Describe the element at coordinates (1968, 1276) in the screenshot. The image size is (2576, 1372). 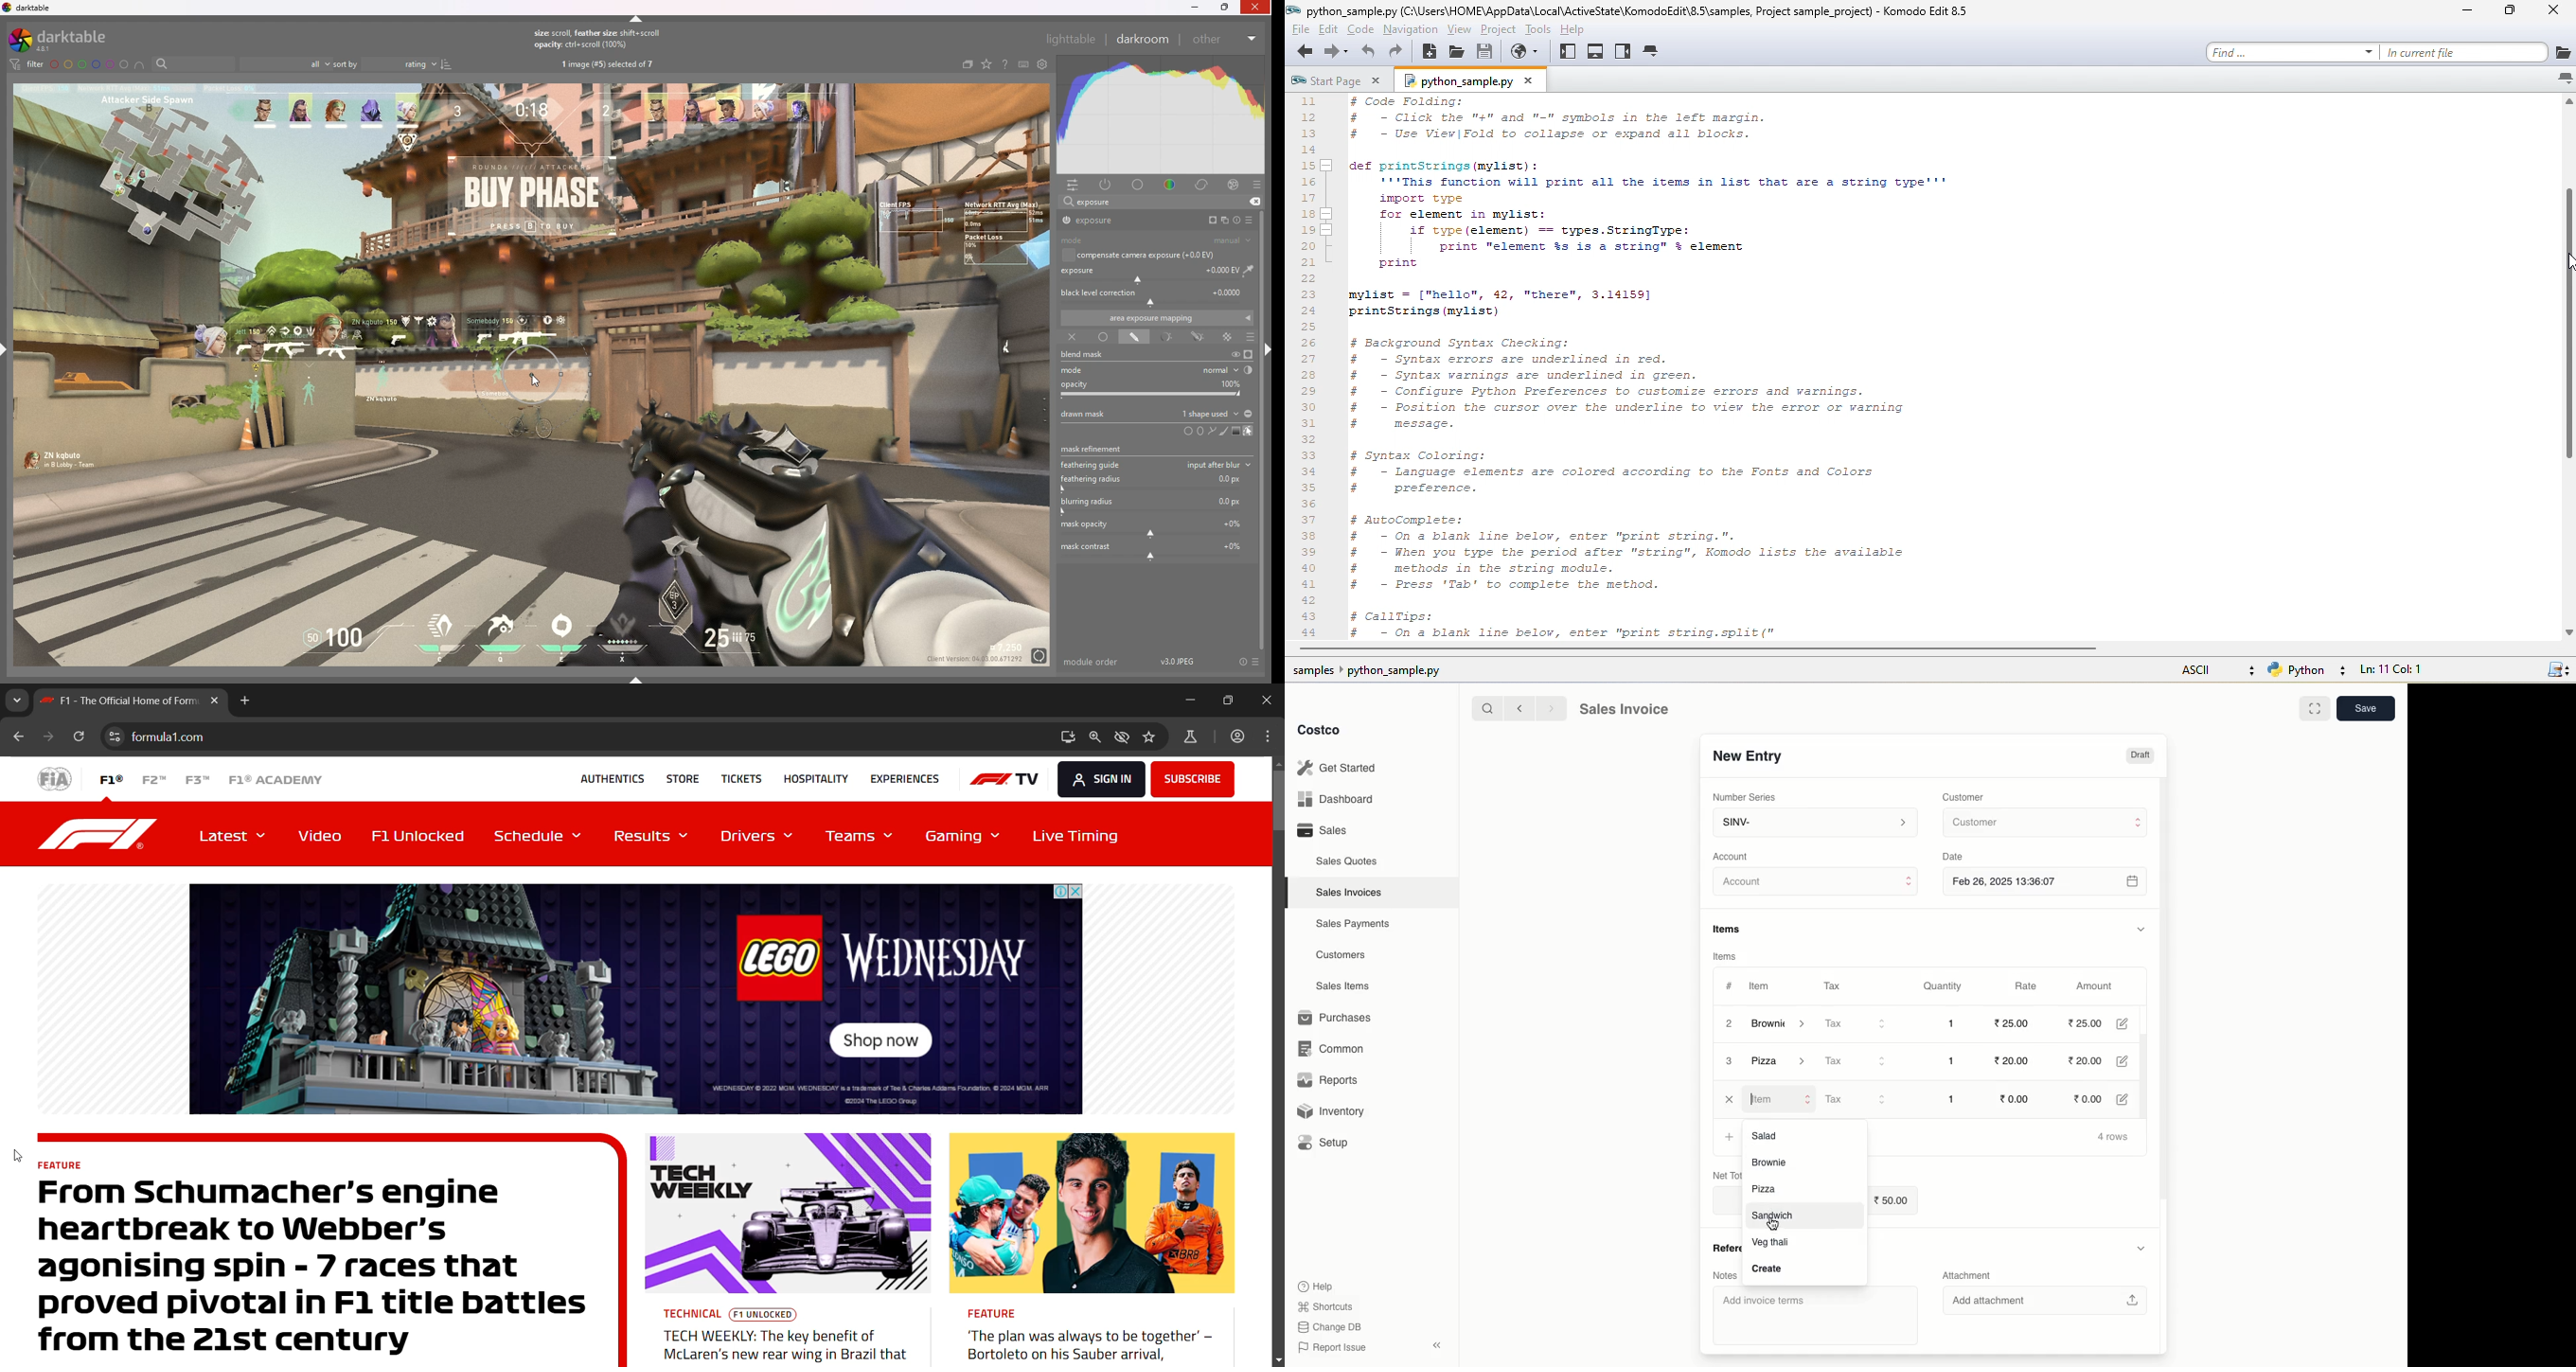
I see `Attachment` at that location.